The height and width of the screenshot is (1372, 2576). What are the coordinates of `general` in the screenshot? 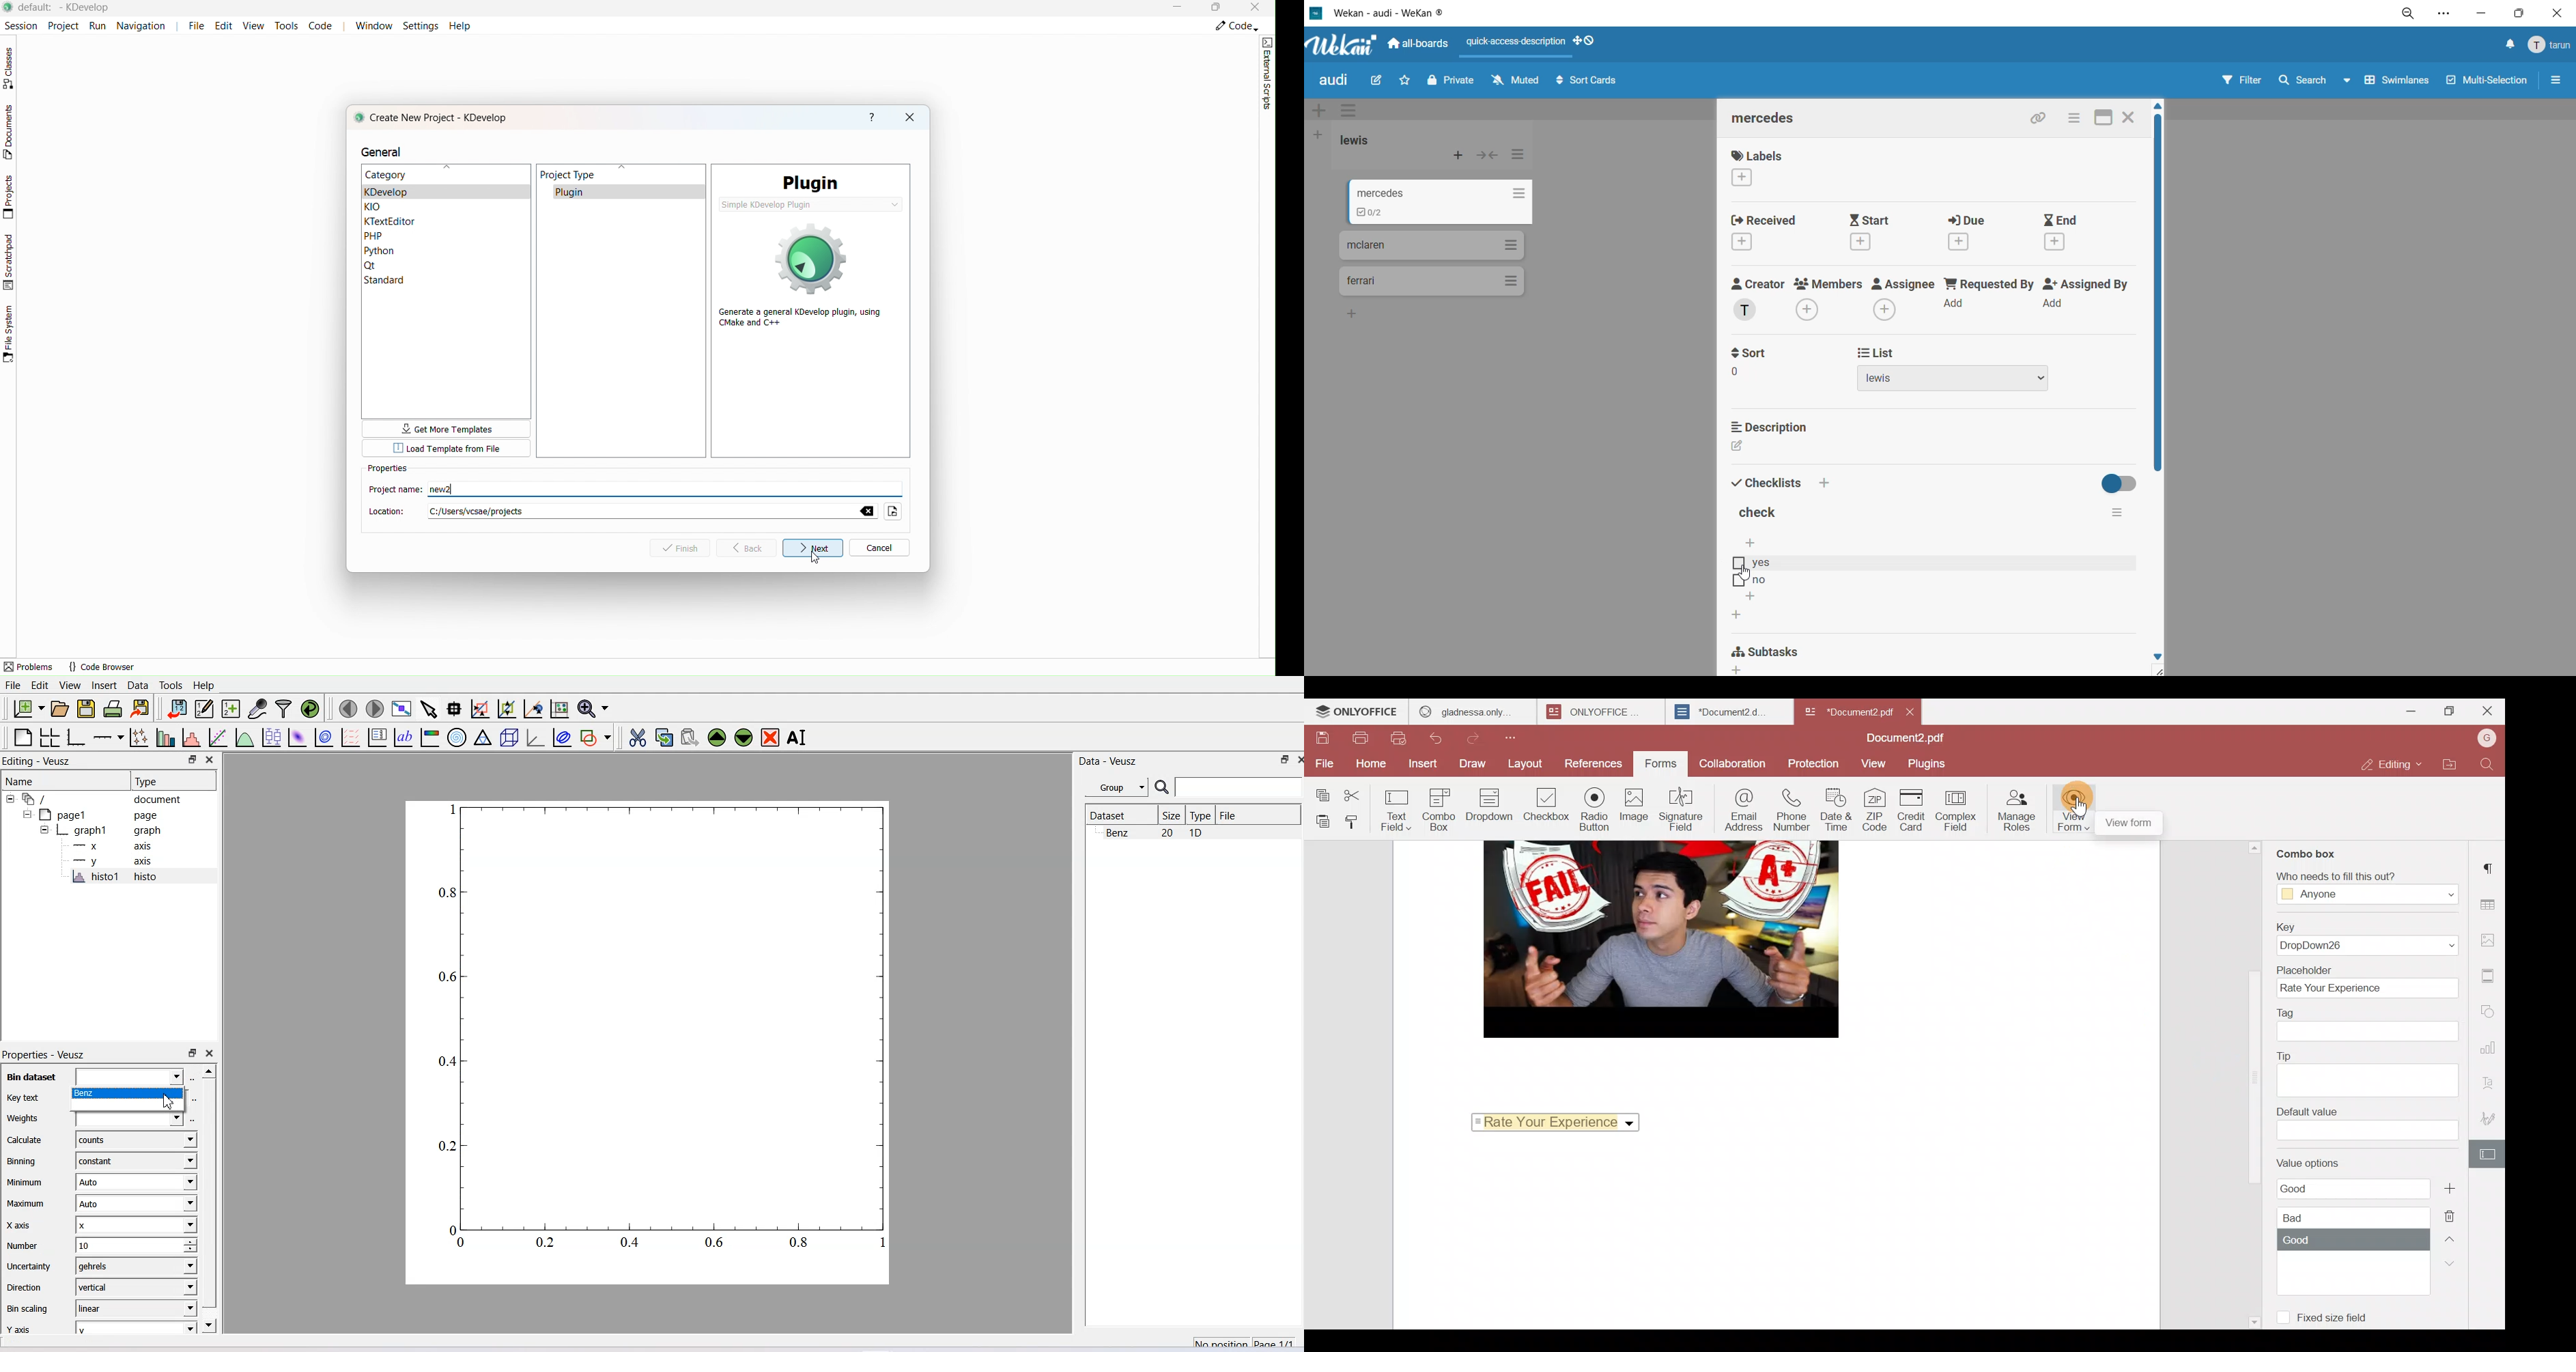 It's located at (391, 150).